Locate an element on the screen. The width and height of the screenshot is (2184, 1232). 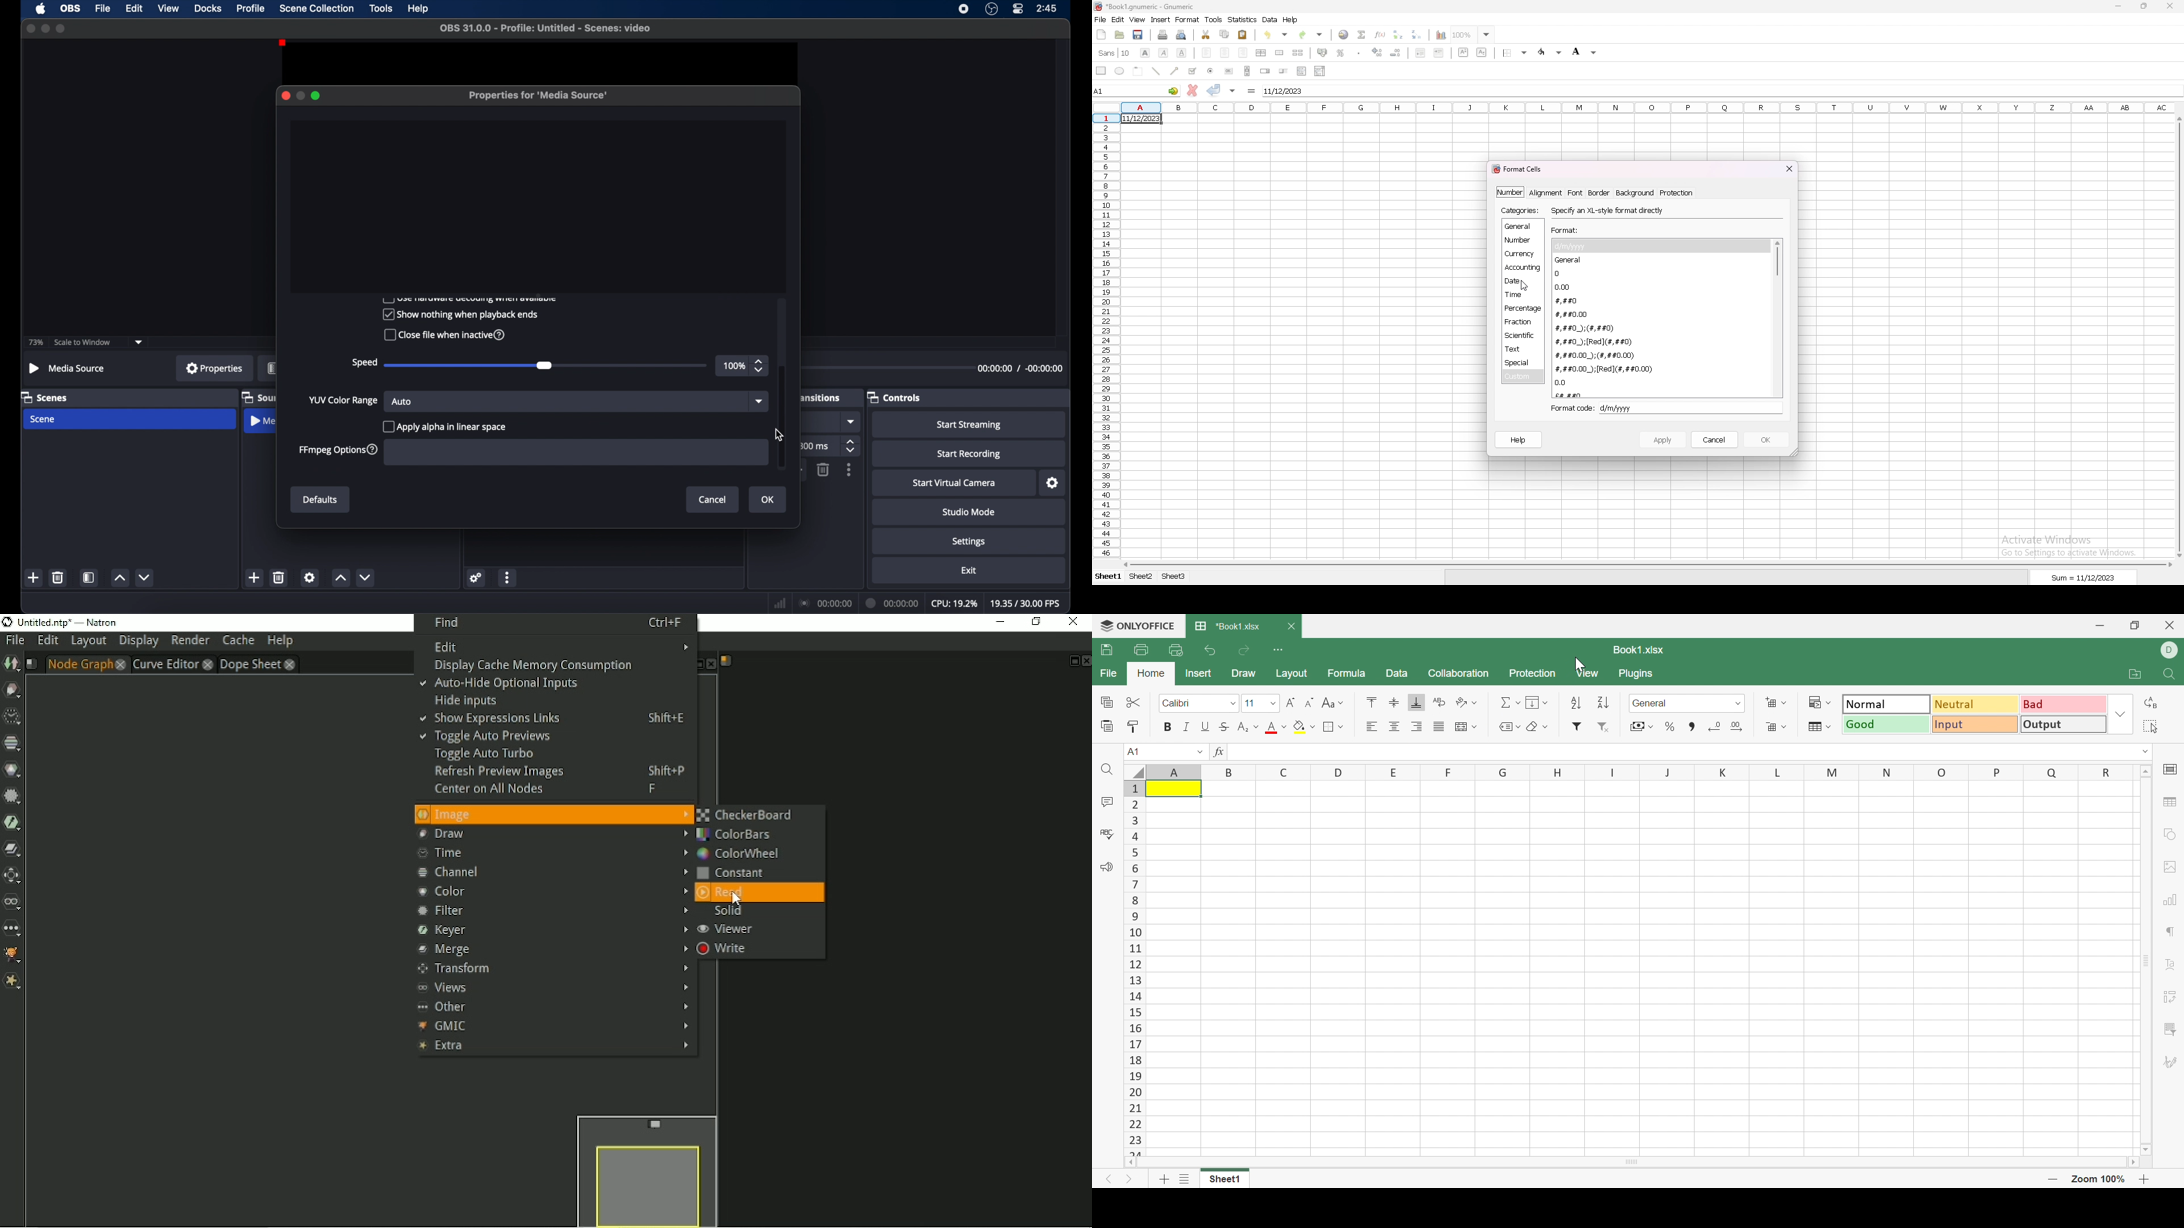
Signature settings is located at coordinates (2170, 1063).